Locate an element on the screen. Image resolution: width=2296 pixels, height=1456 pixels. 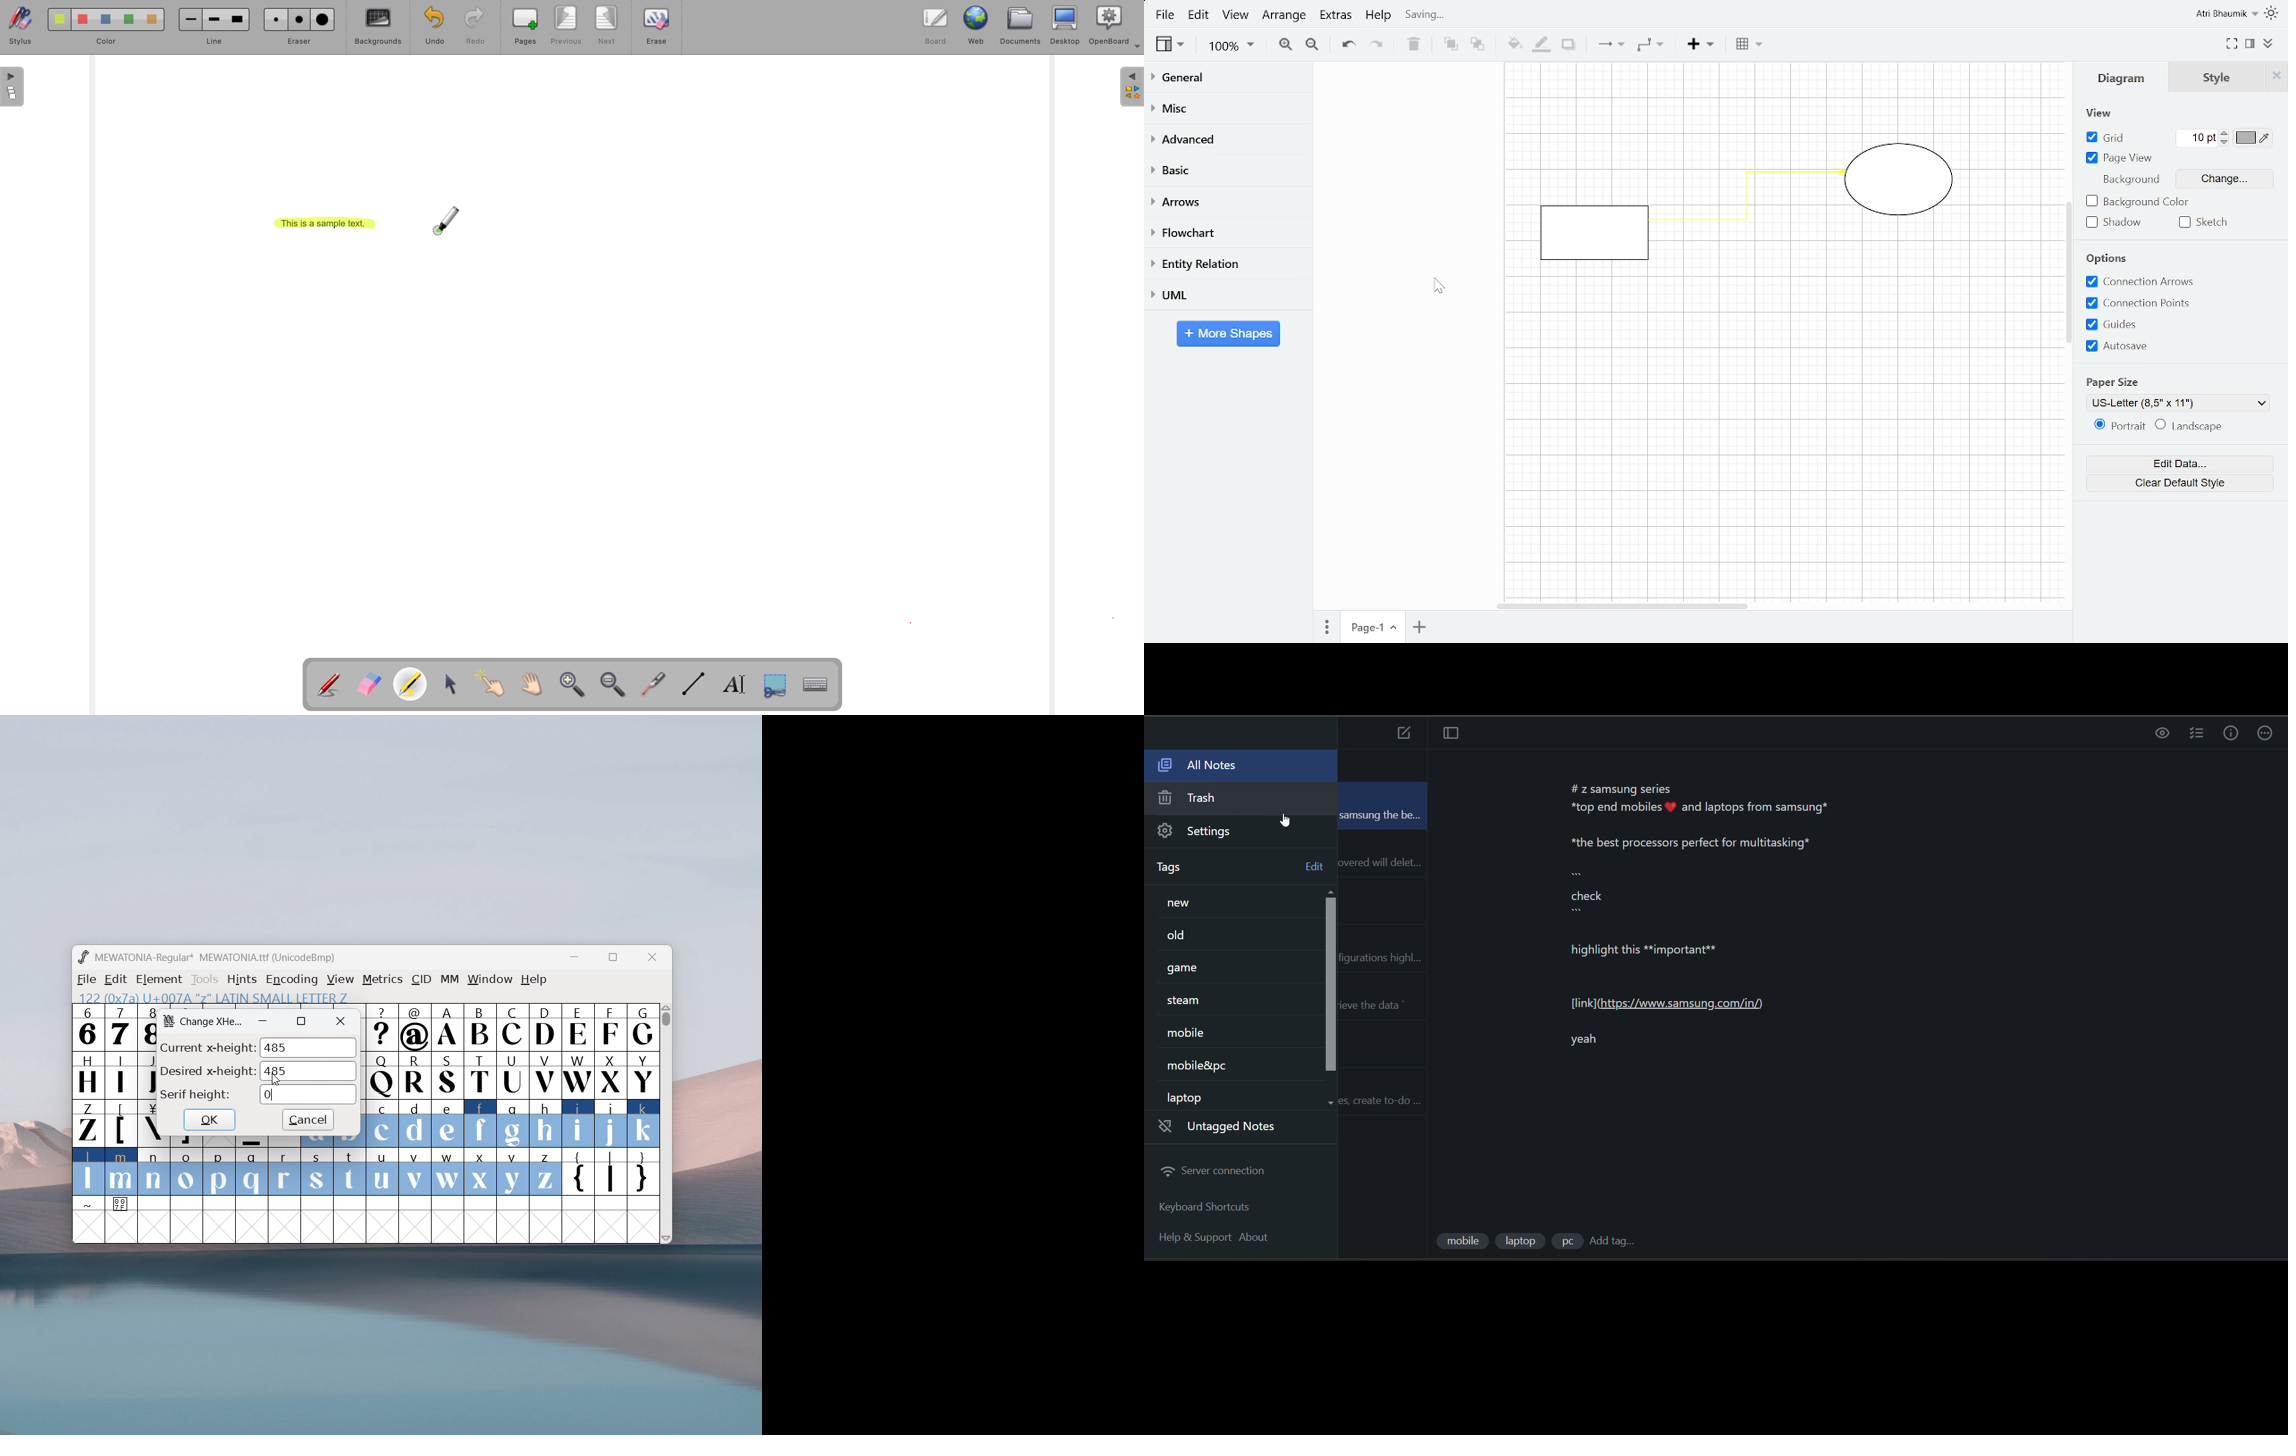
paper size is located at coordinates (2115, 382).